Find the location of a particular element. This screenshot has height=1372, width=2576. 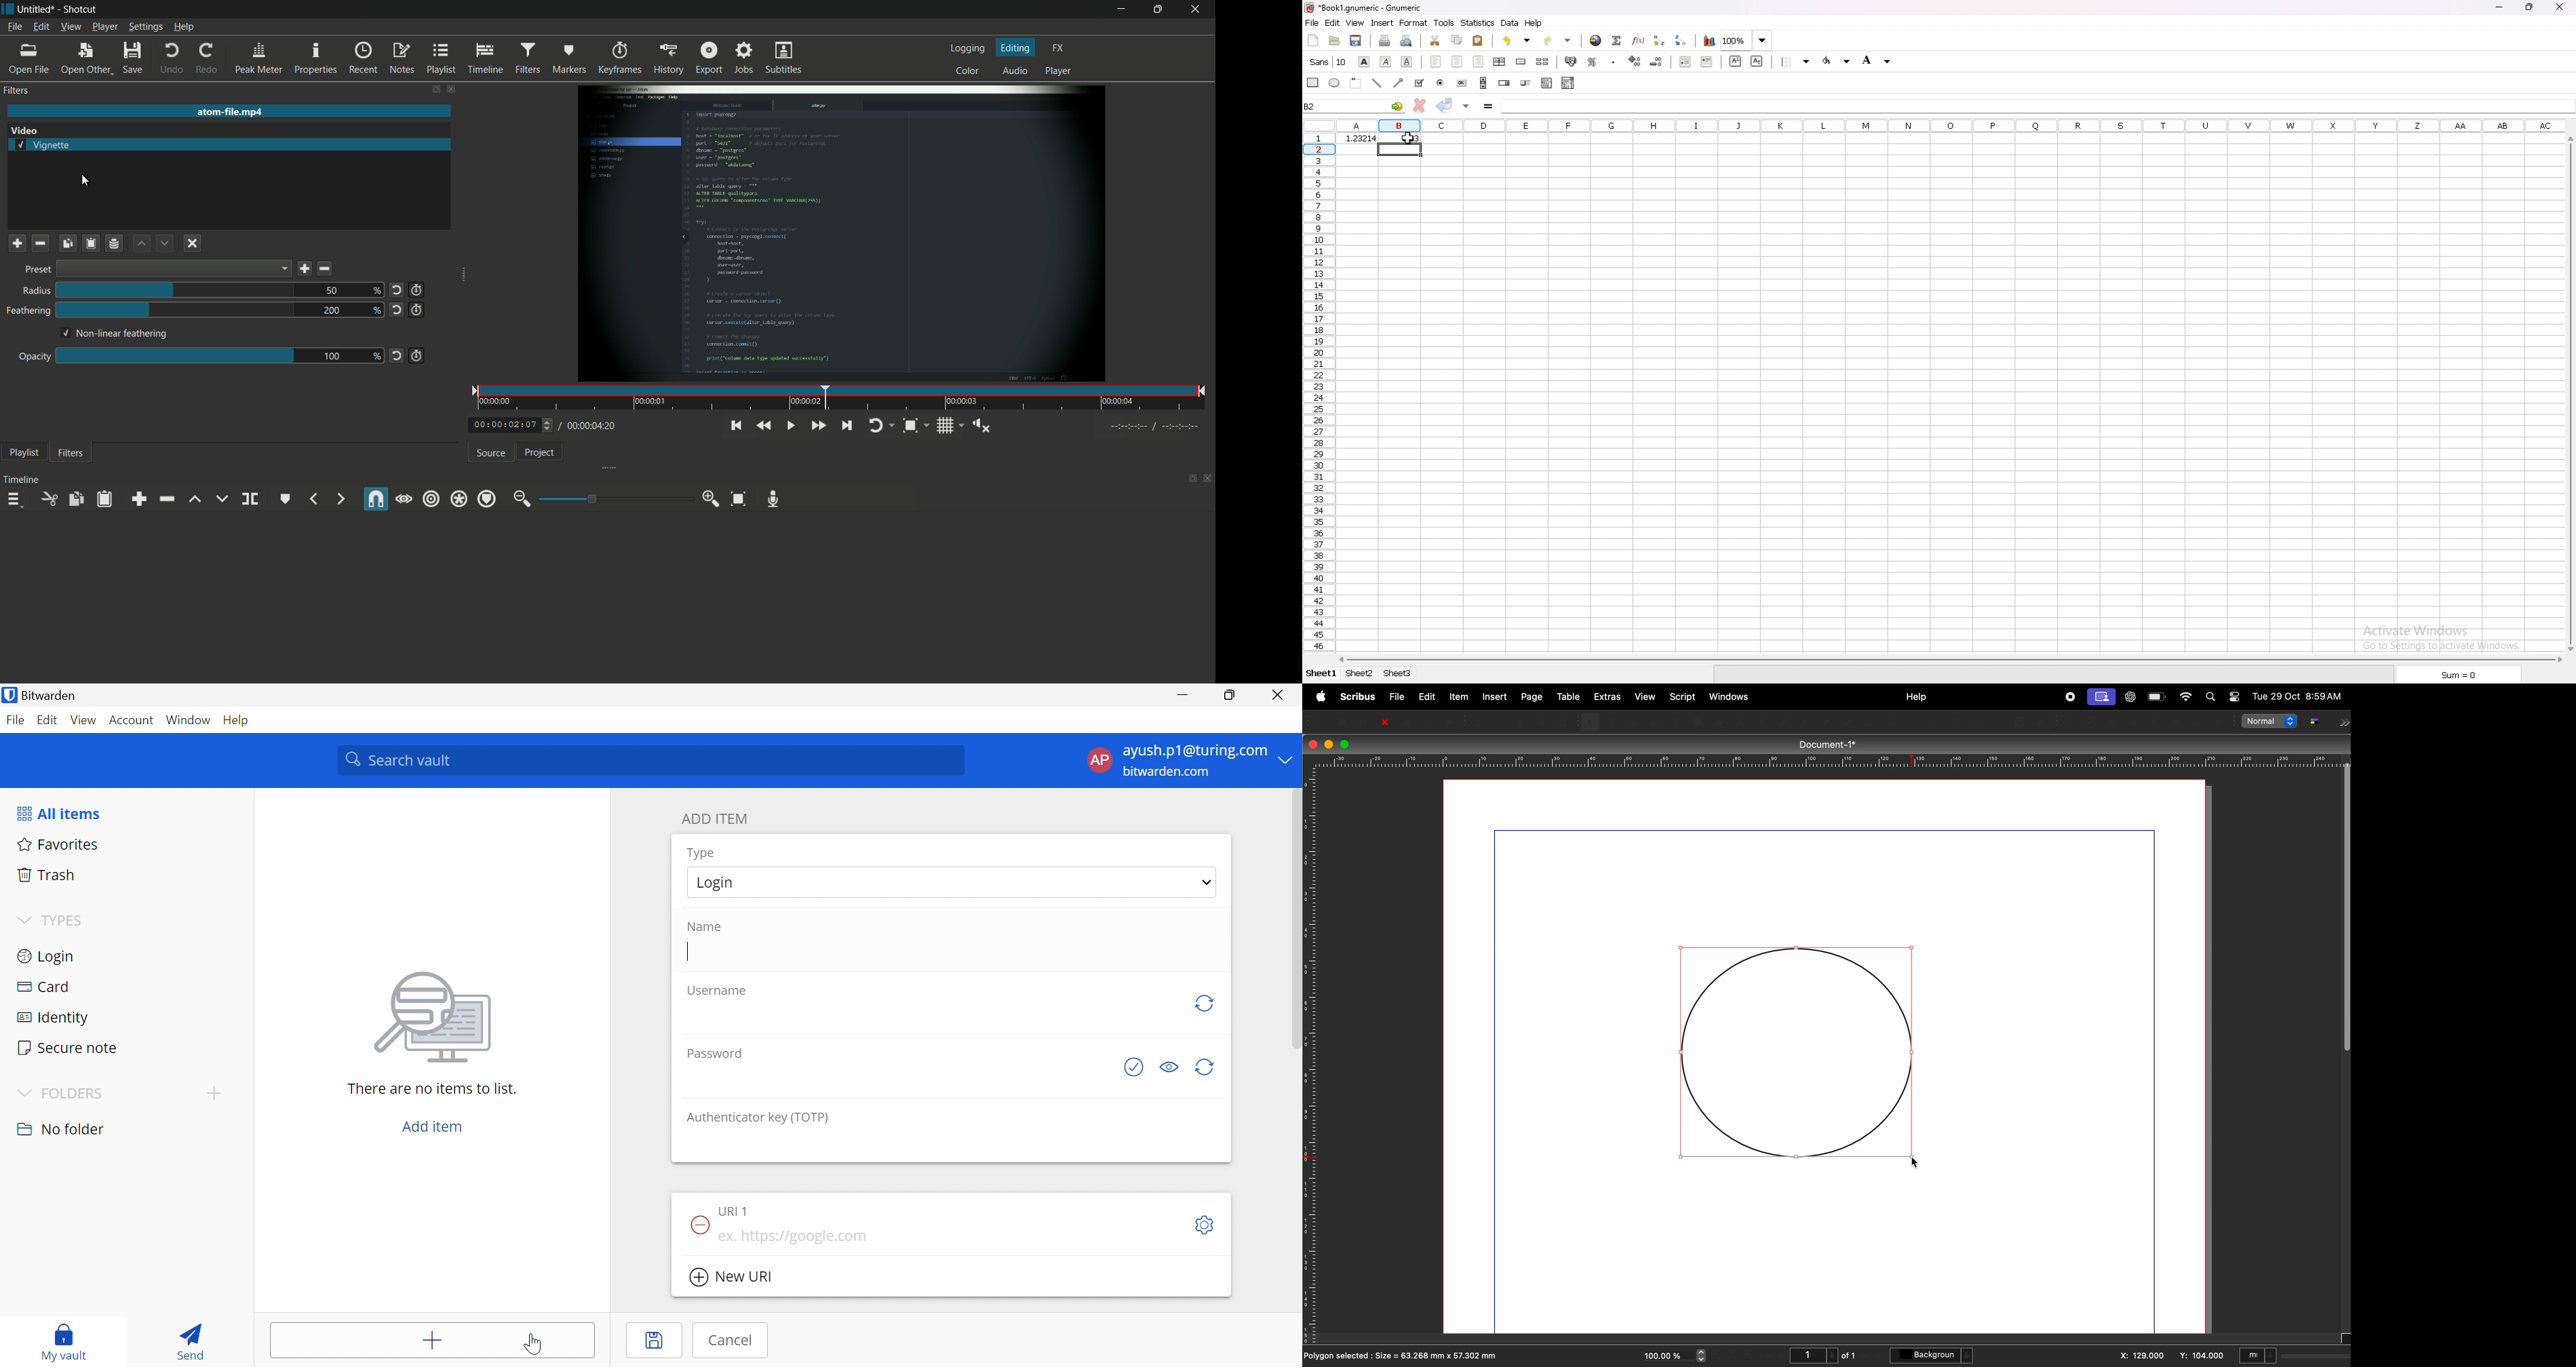

preset is located at coordinates (37, 270).